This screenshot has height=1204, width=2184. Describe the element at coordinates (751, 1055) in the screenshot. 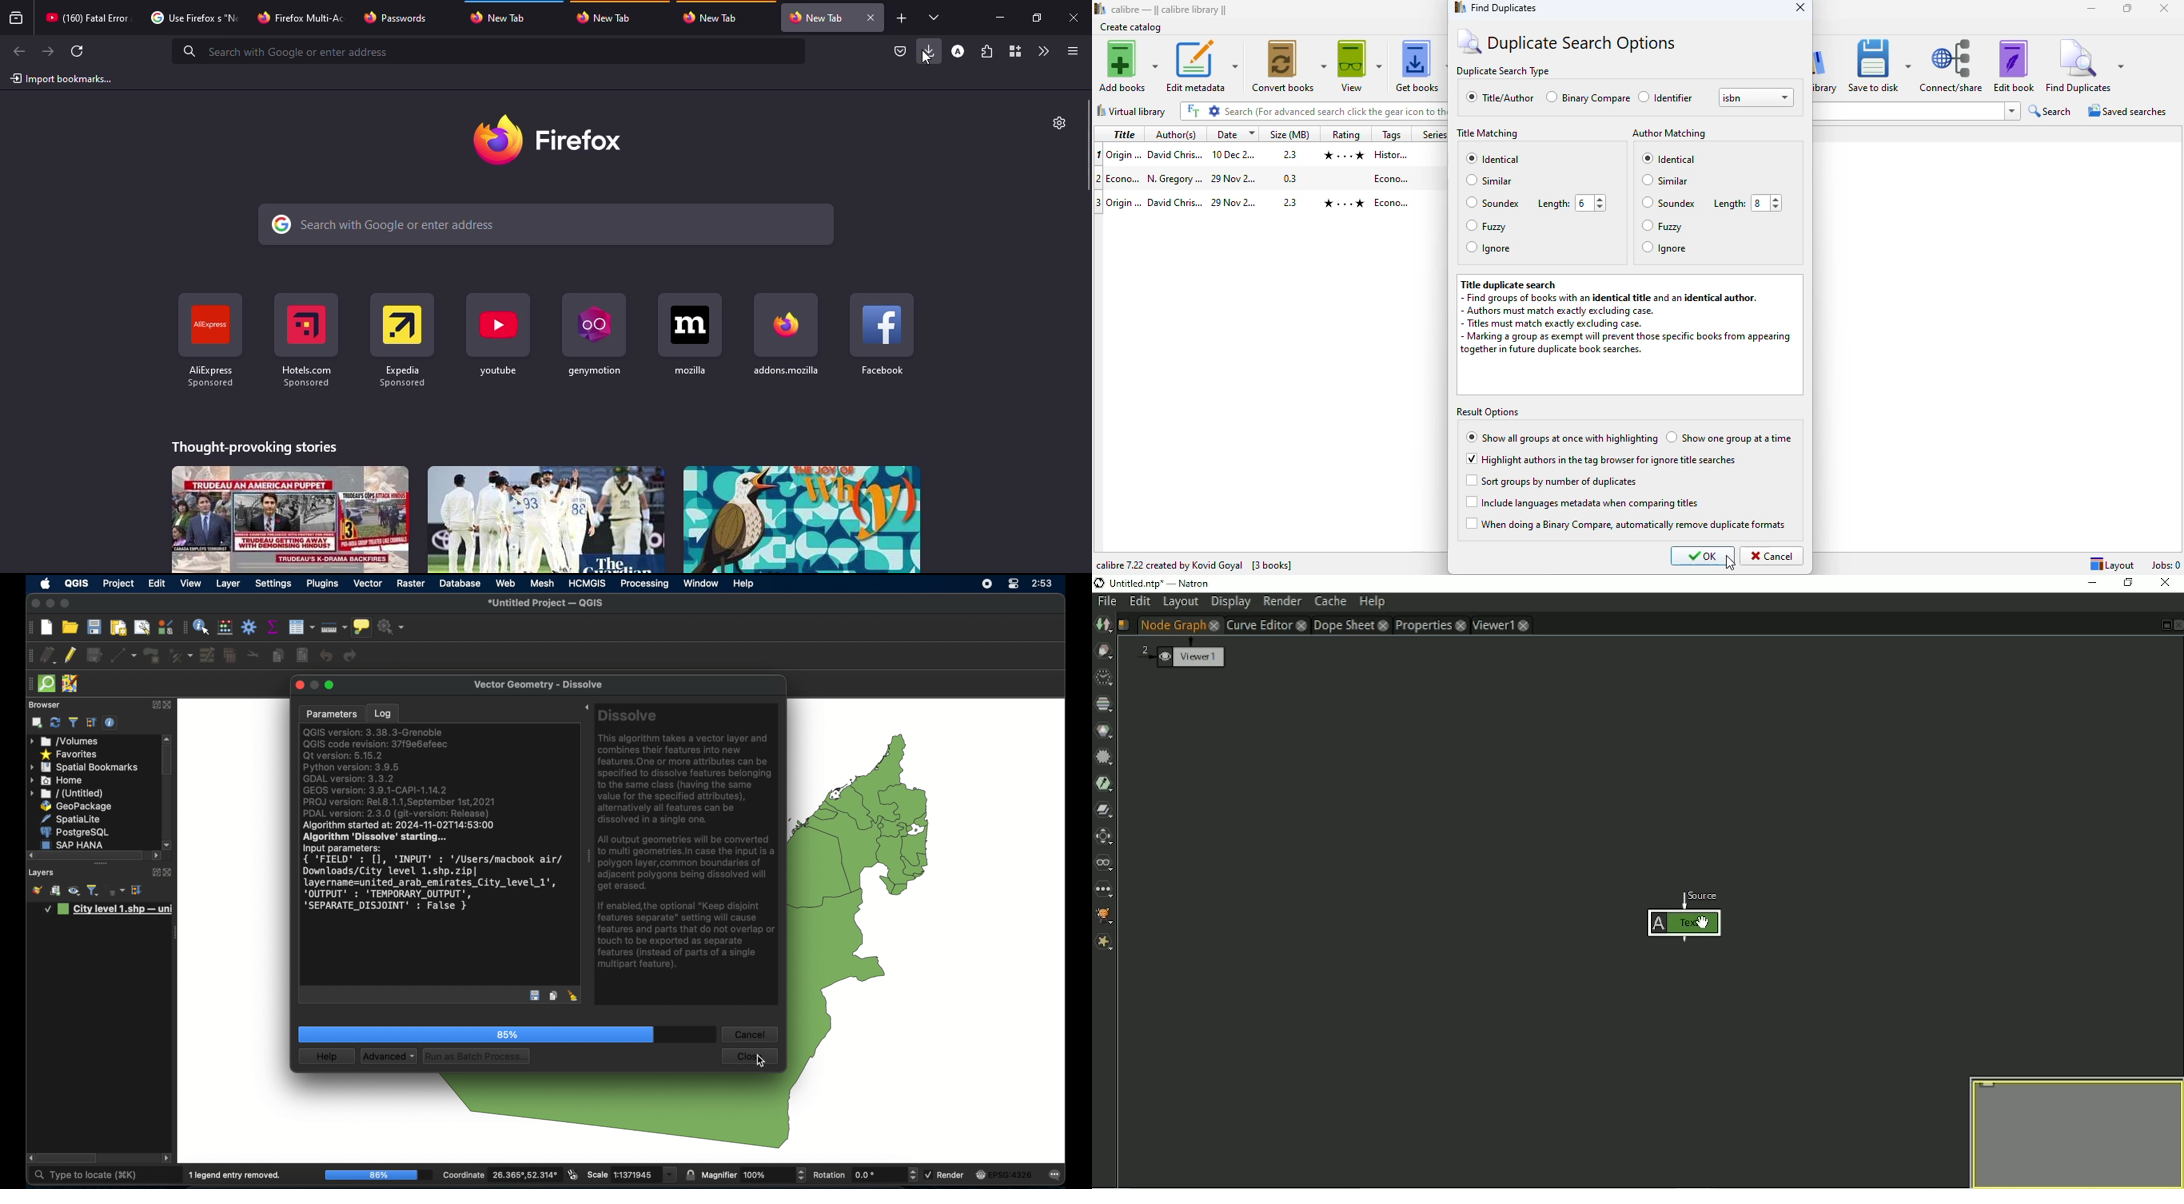

I see `close` at that location.